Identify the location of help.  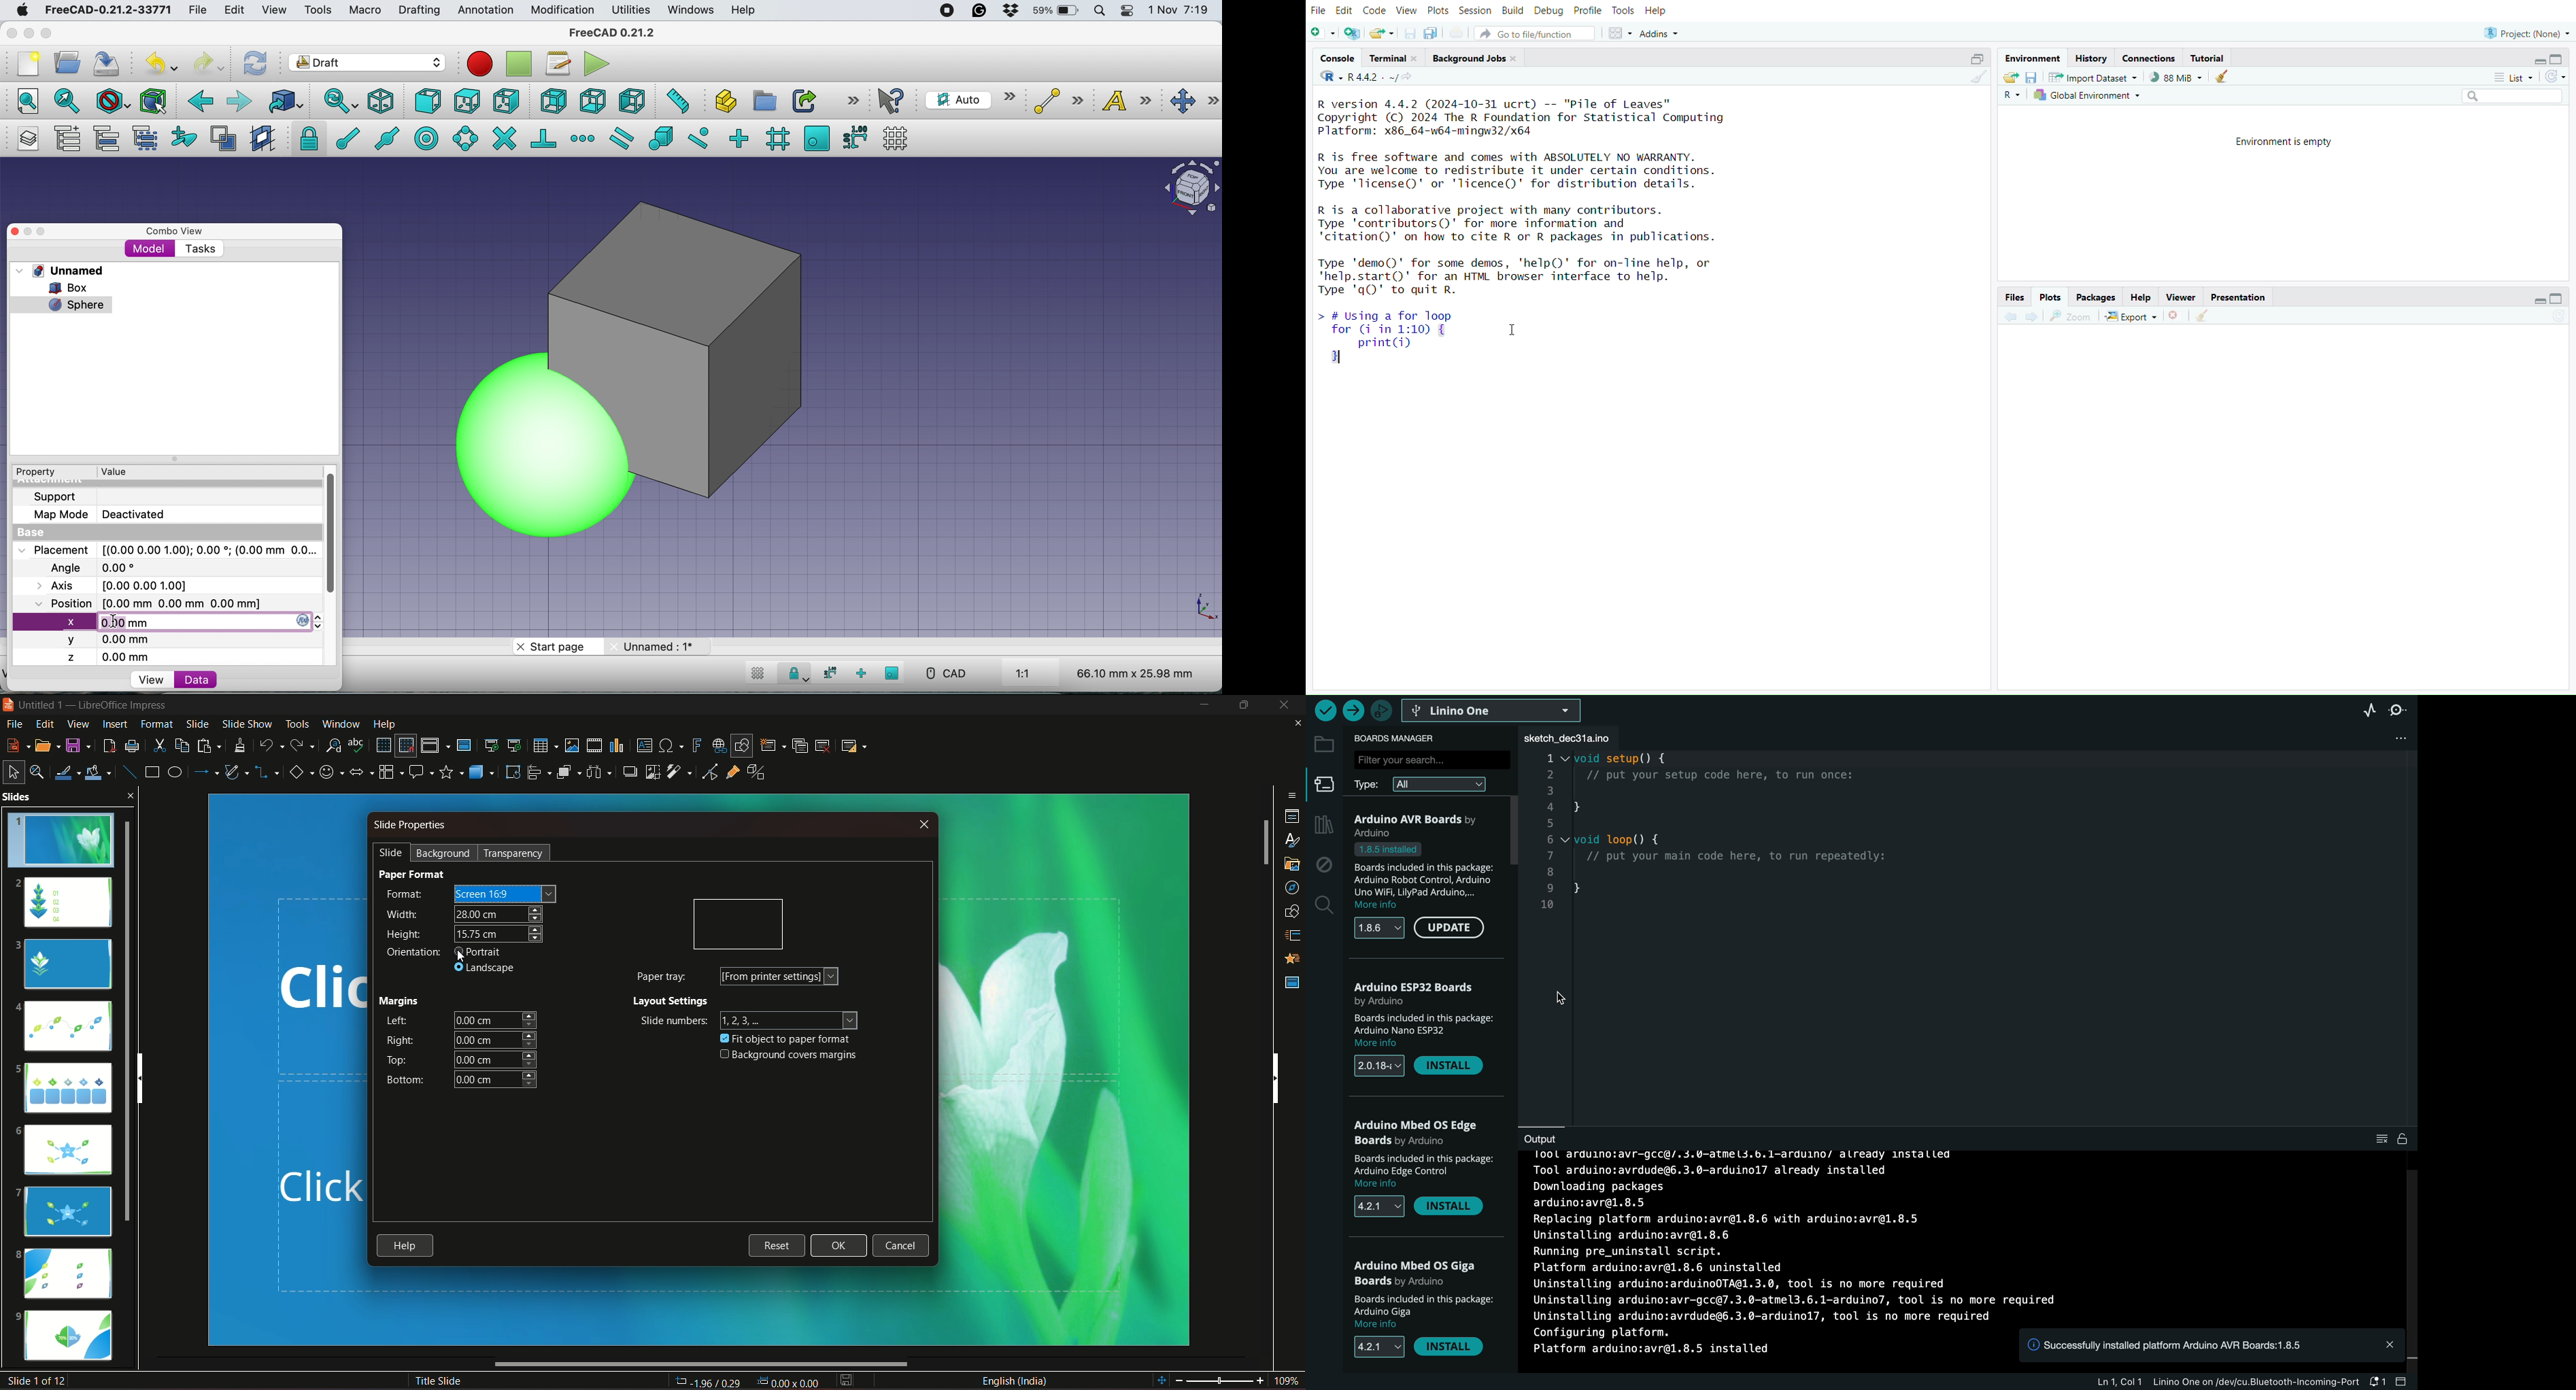
(406, 1247).